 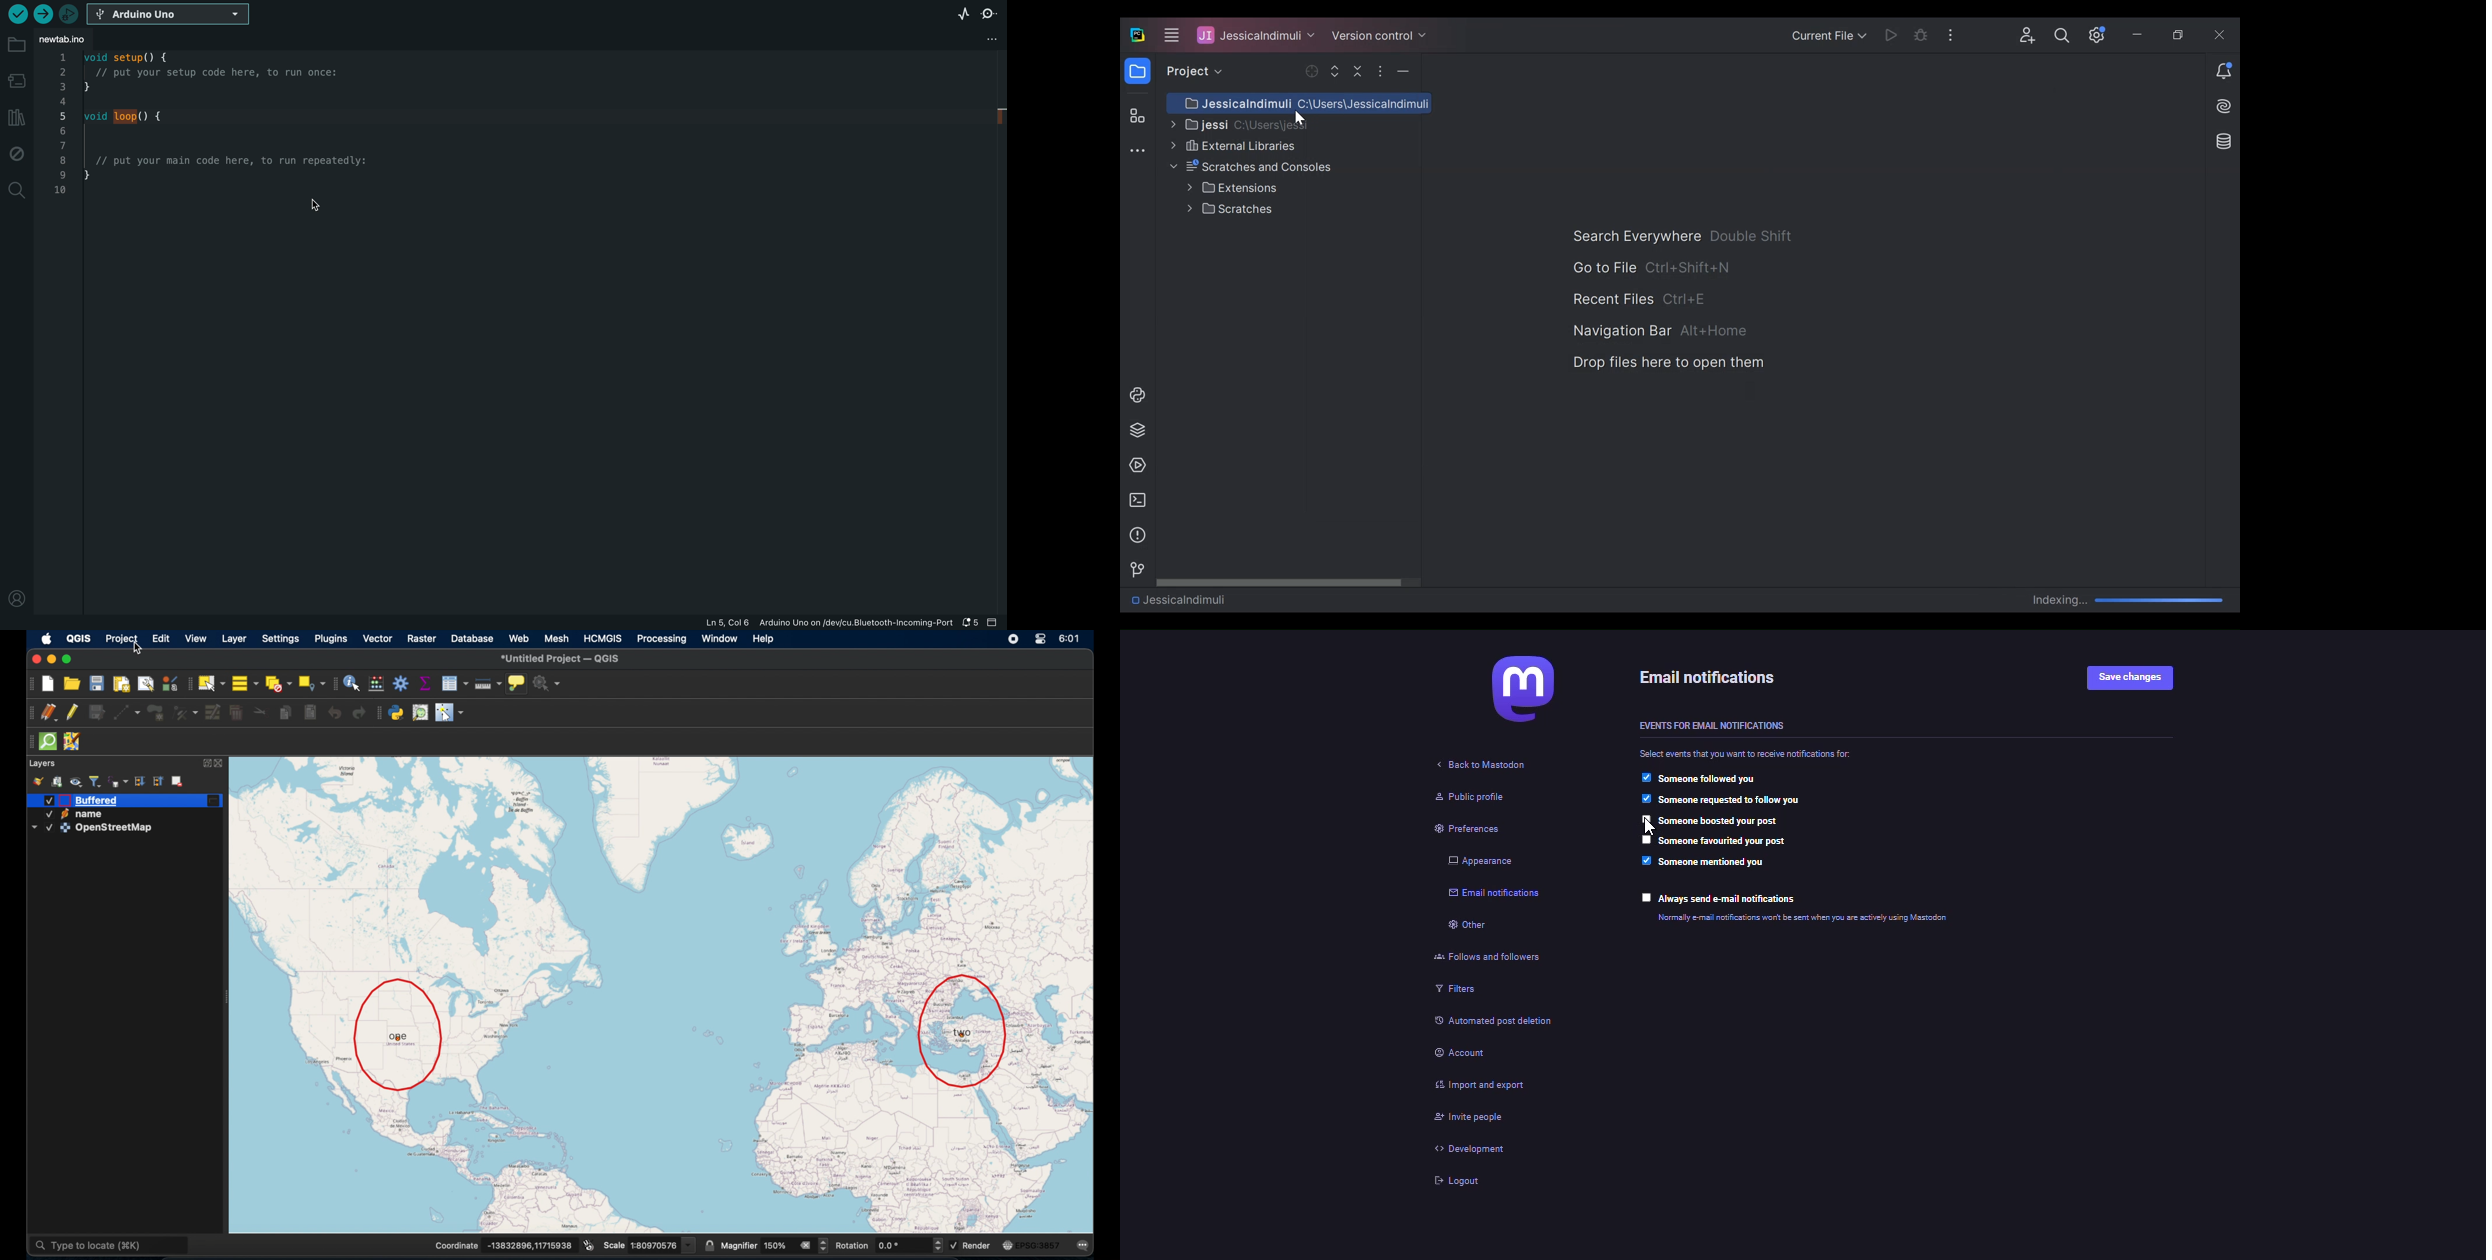 I want to click on save changes, so click(x=2136, y=678).